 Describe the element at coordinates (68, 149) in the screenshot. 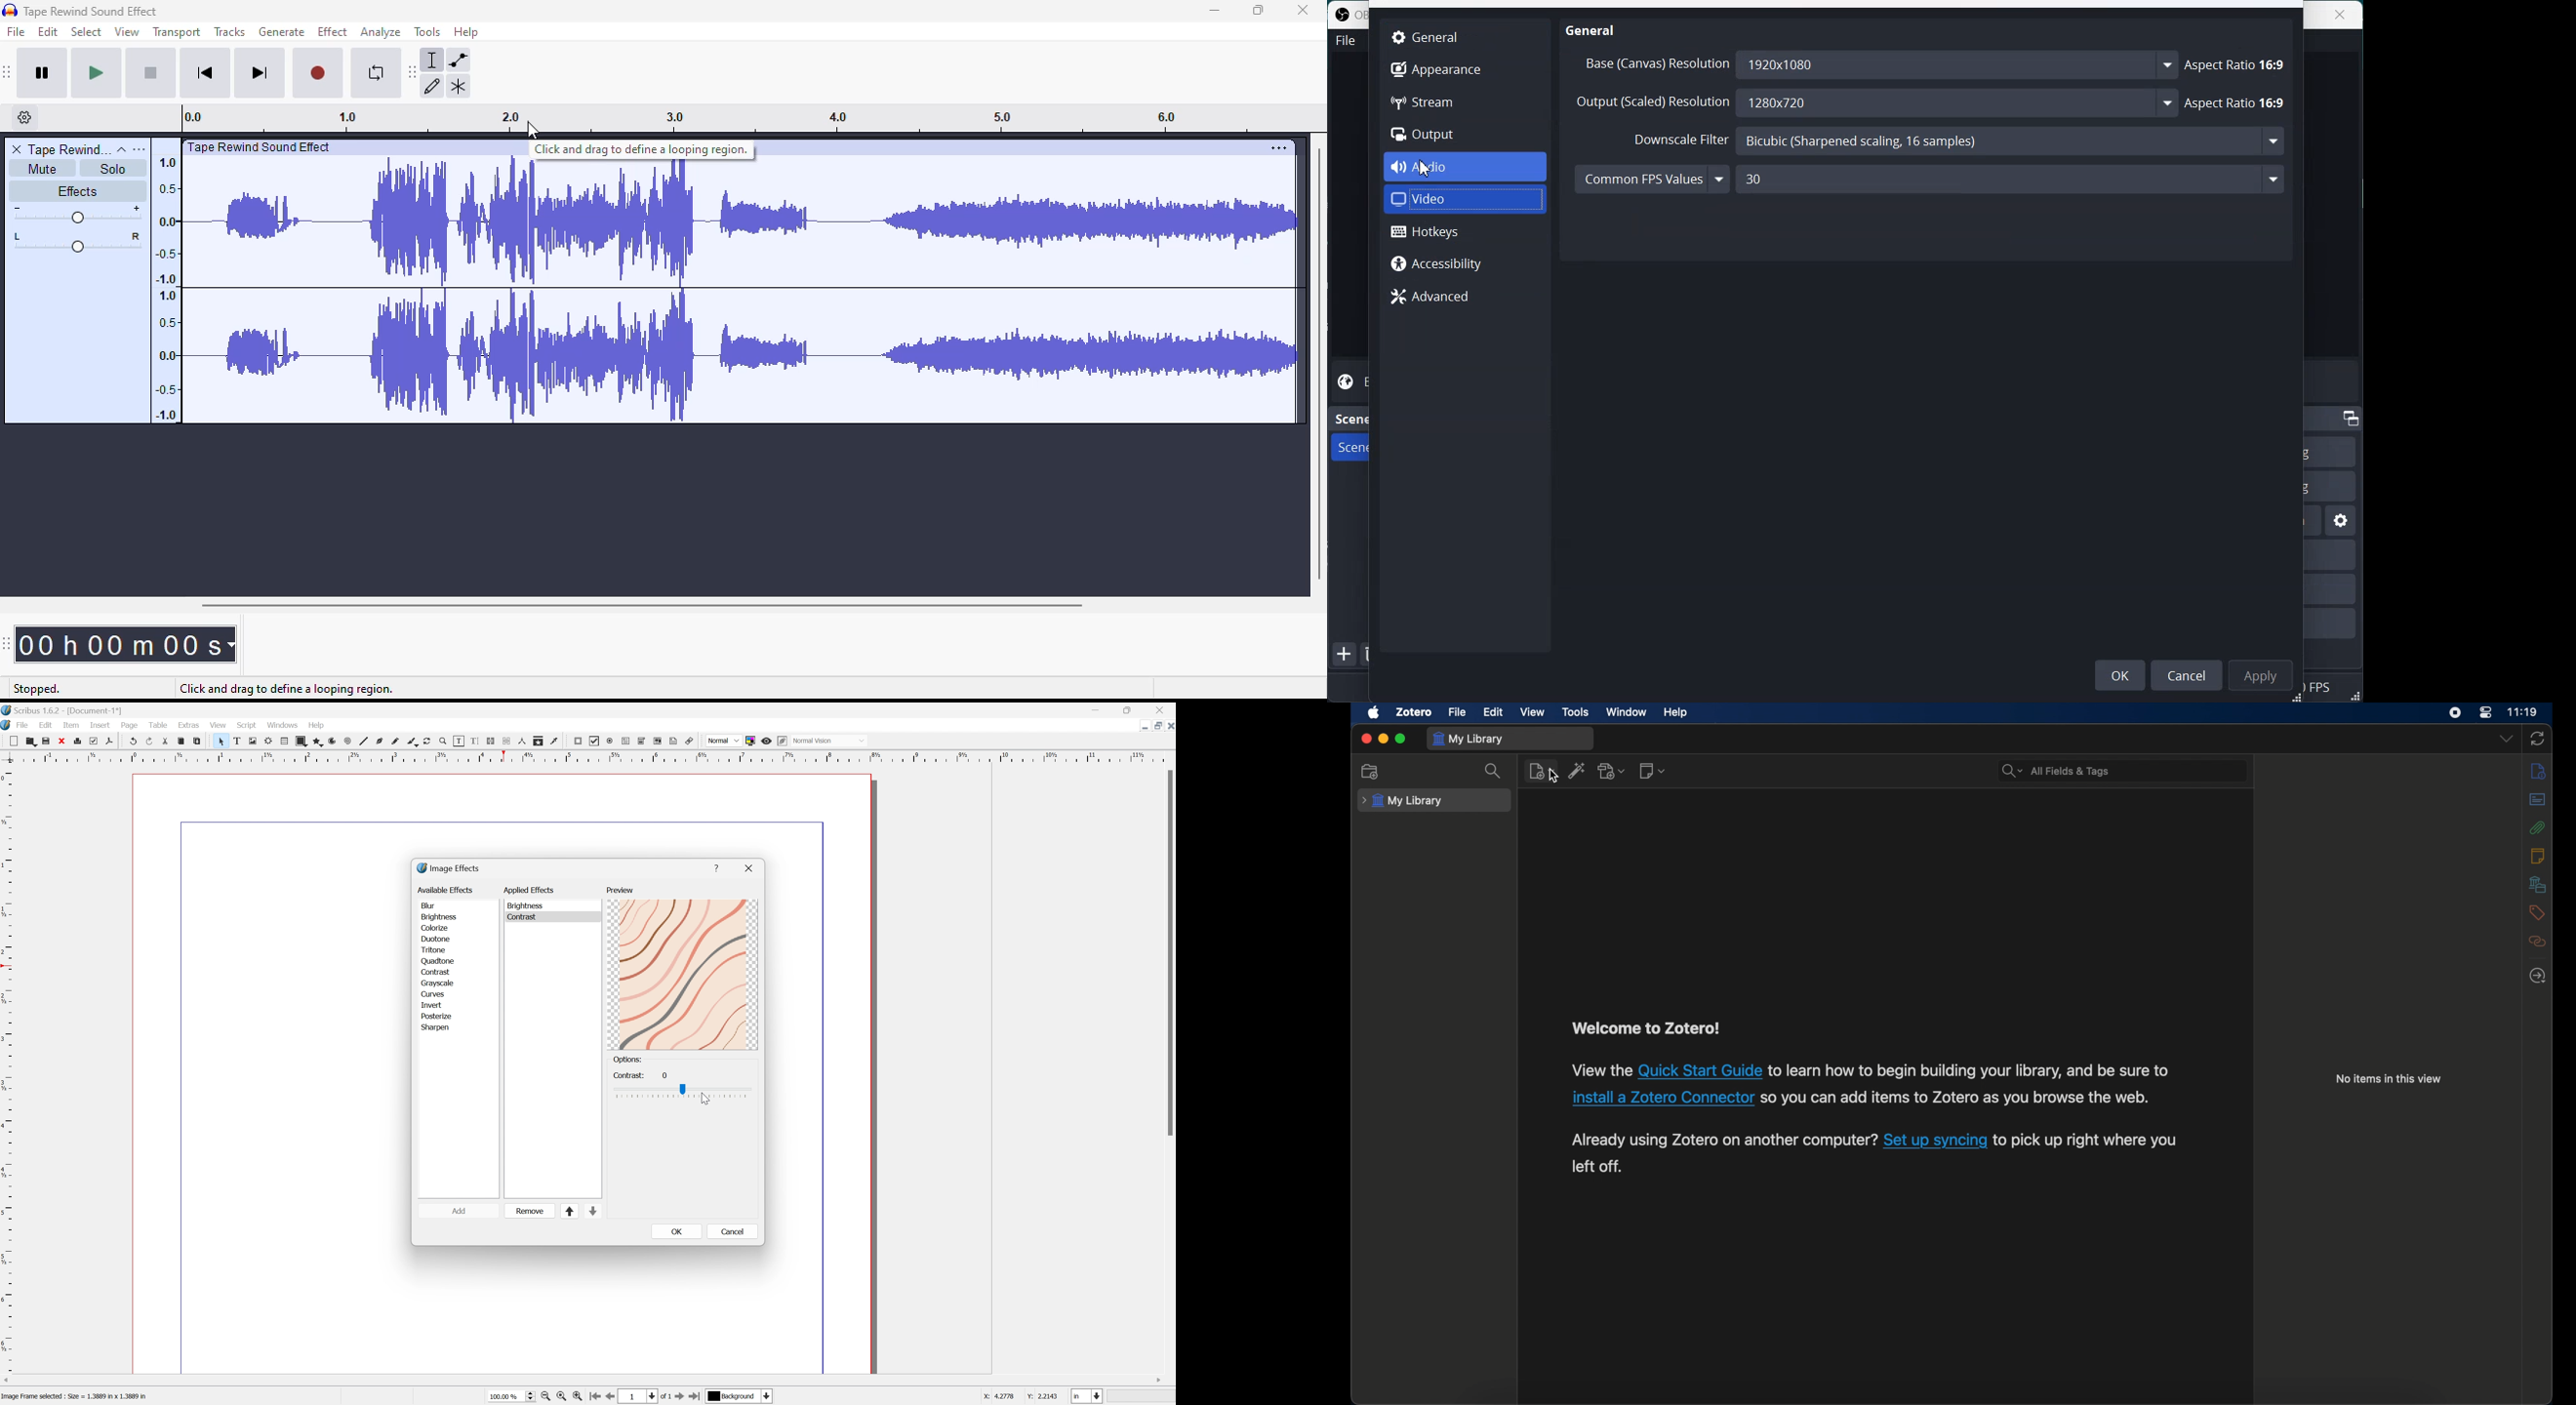

I see `tape rewind sound effect` at that location.